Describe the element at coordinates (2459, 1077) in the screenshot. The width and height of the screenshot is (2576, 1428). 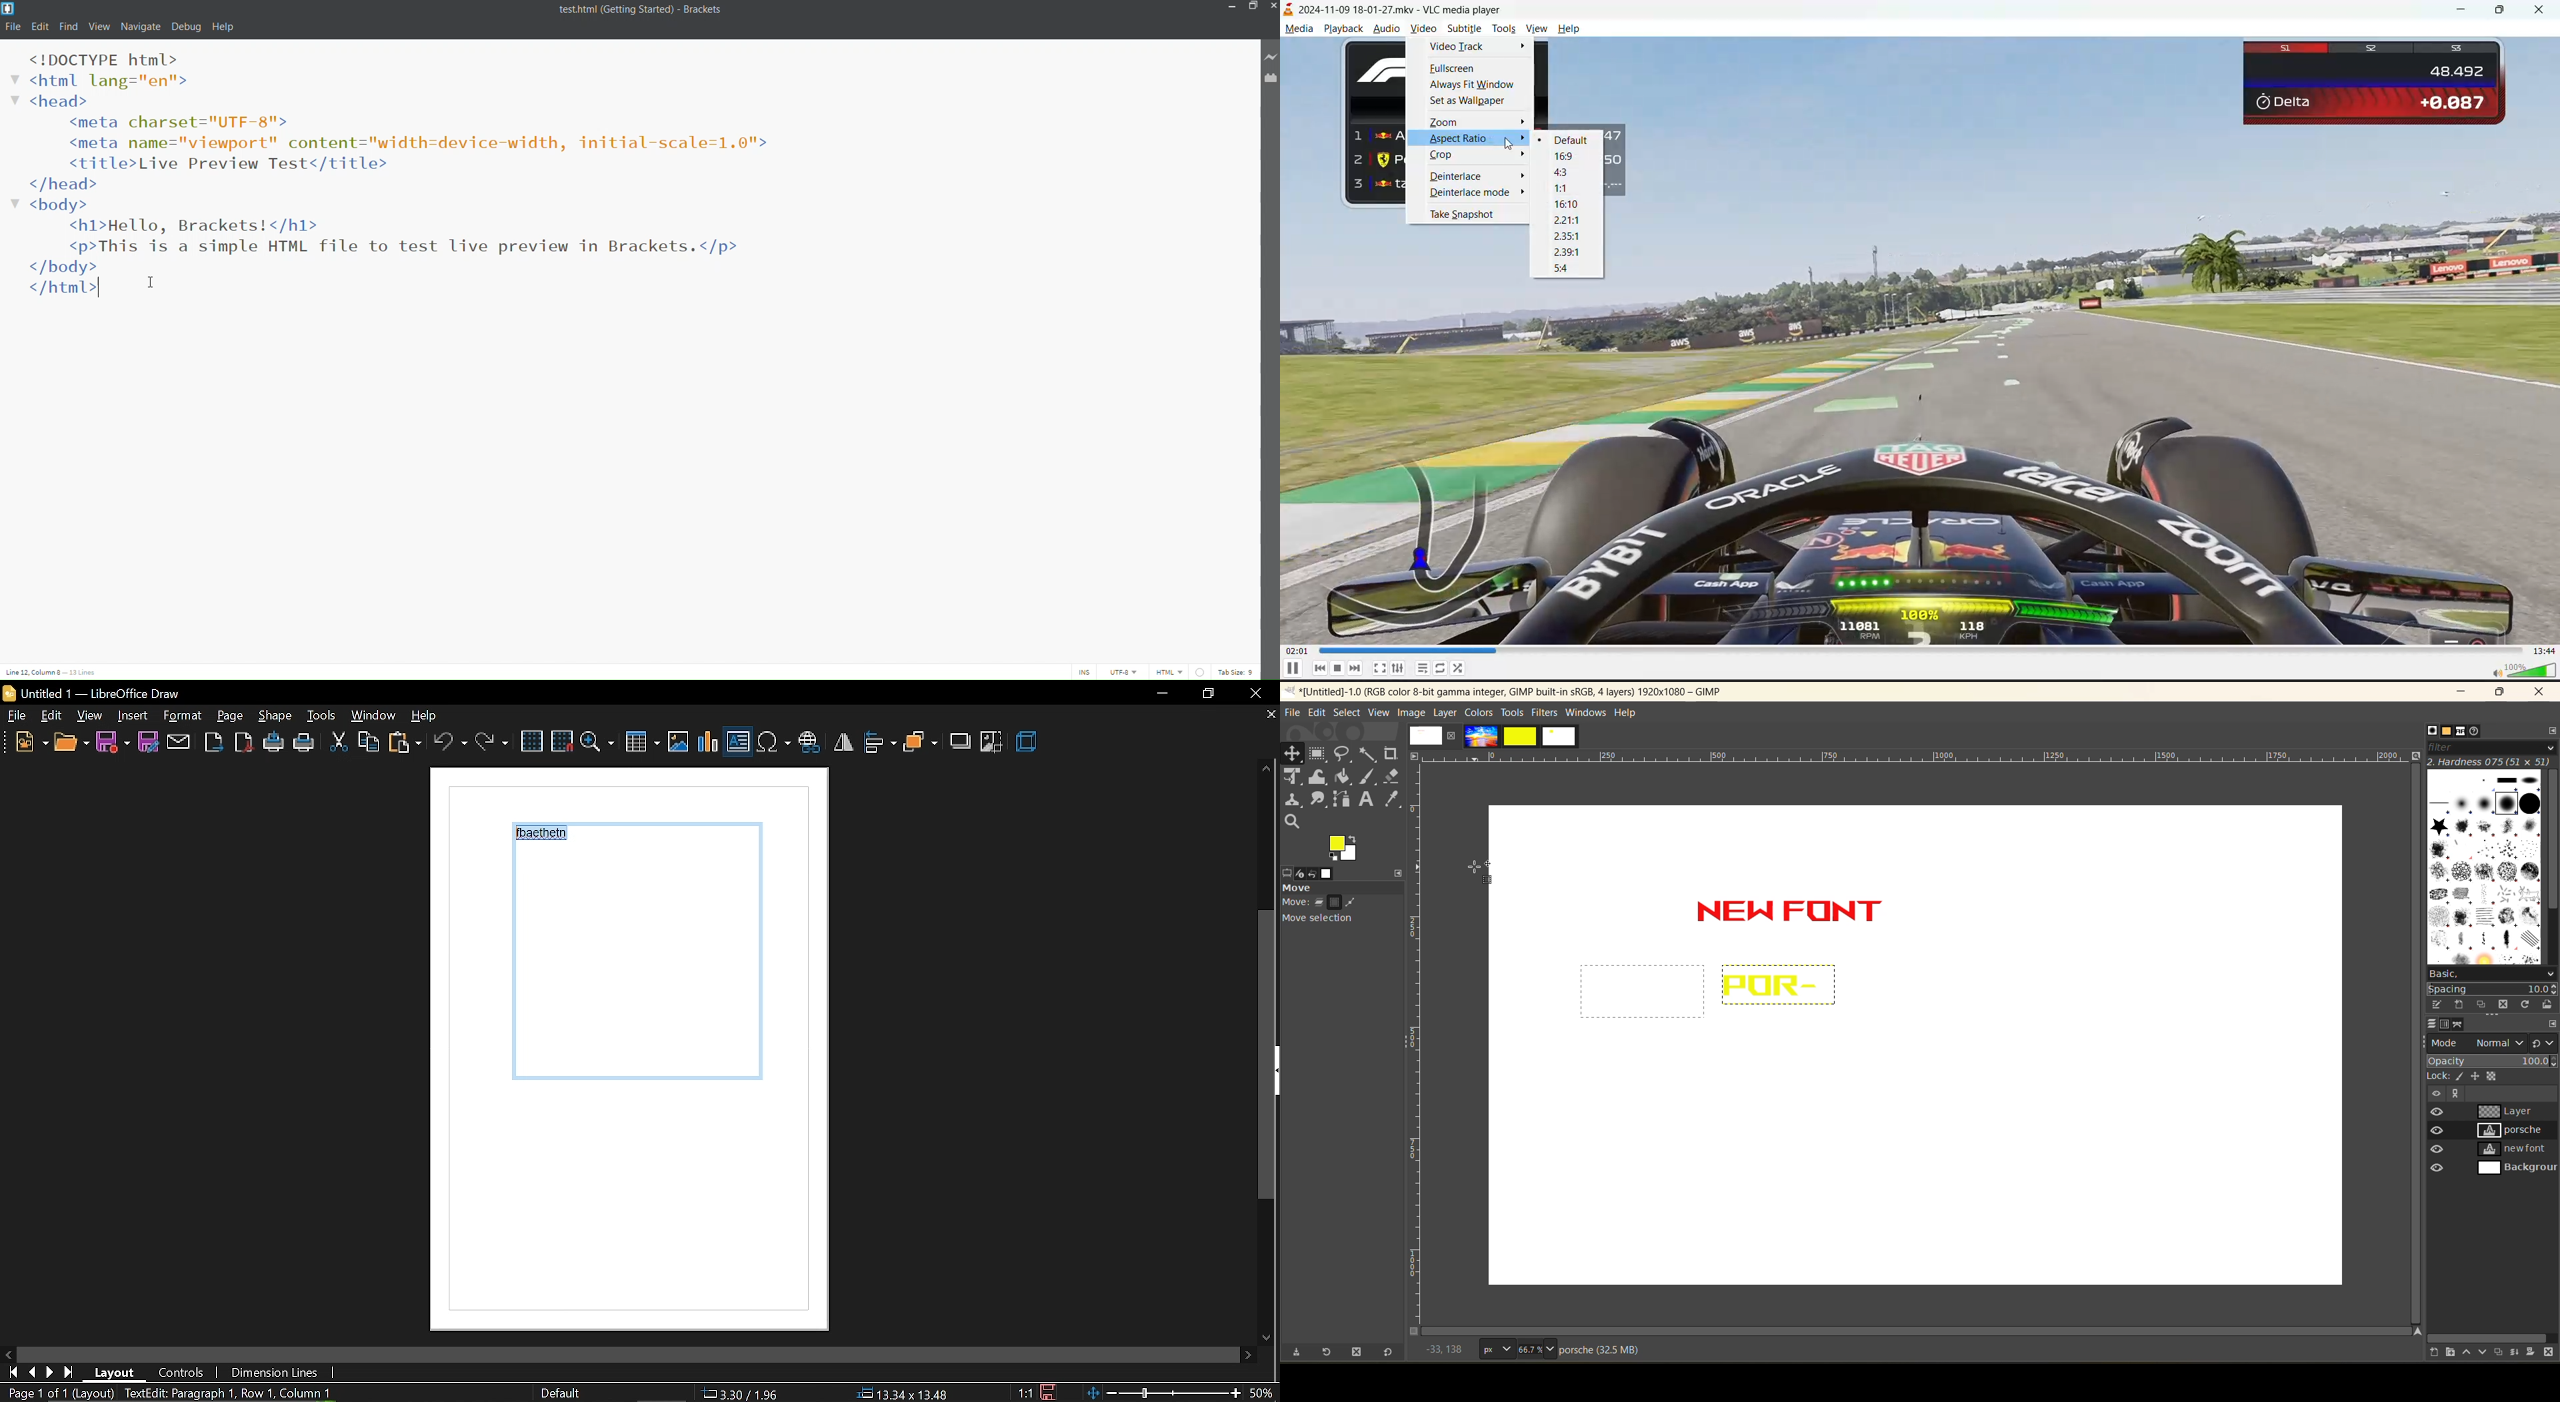
I see `pixel` at that location.